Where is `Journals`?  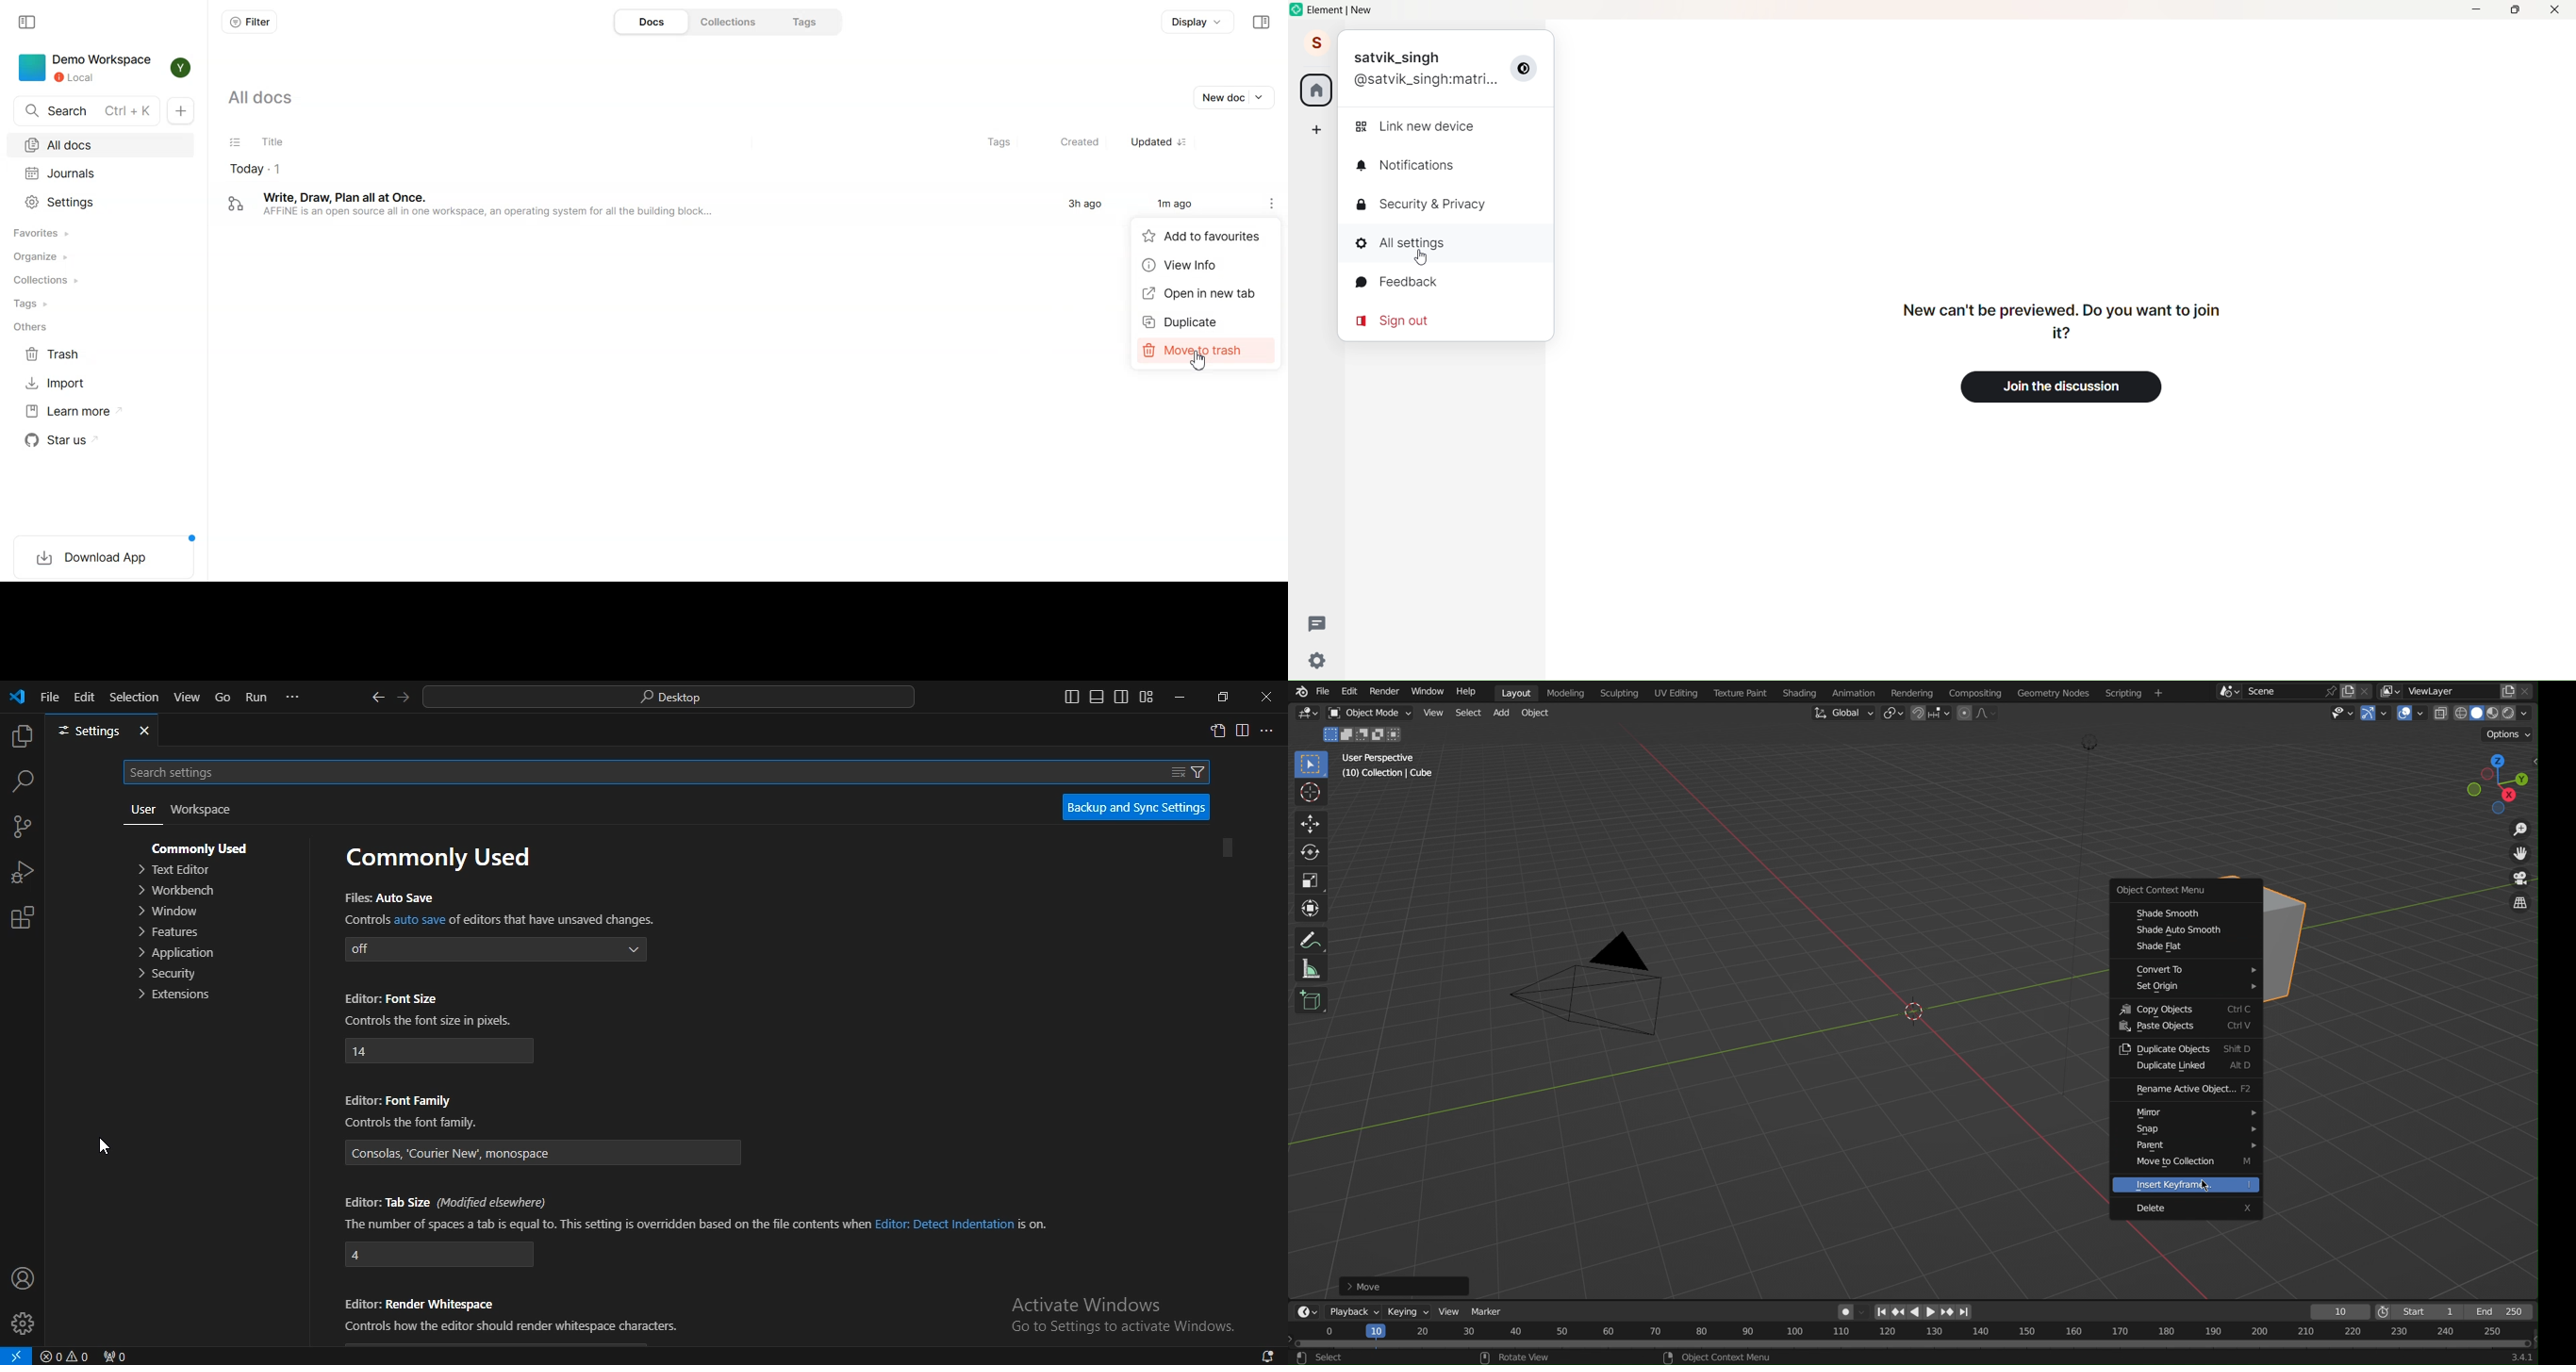
Journals is located at coordinates (99, 175).